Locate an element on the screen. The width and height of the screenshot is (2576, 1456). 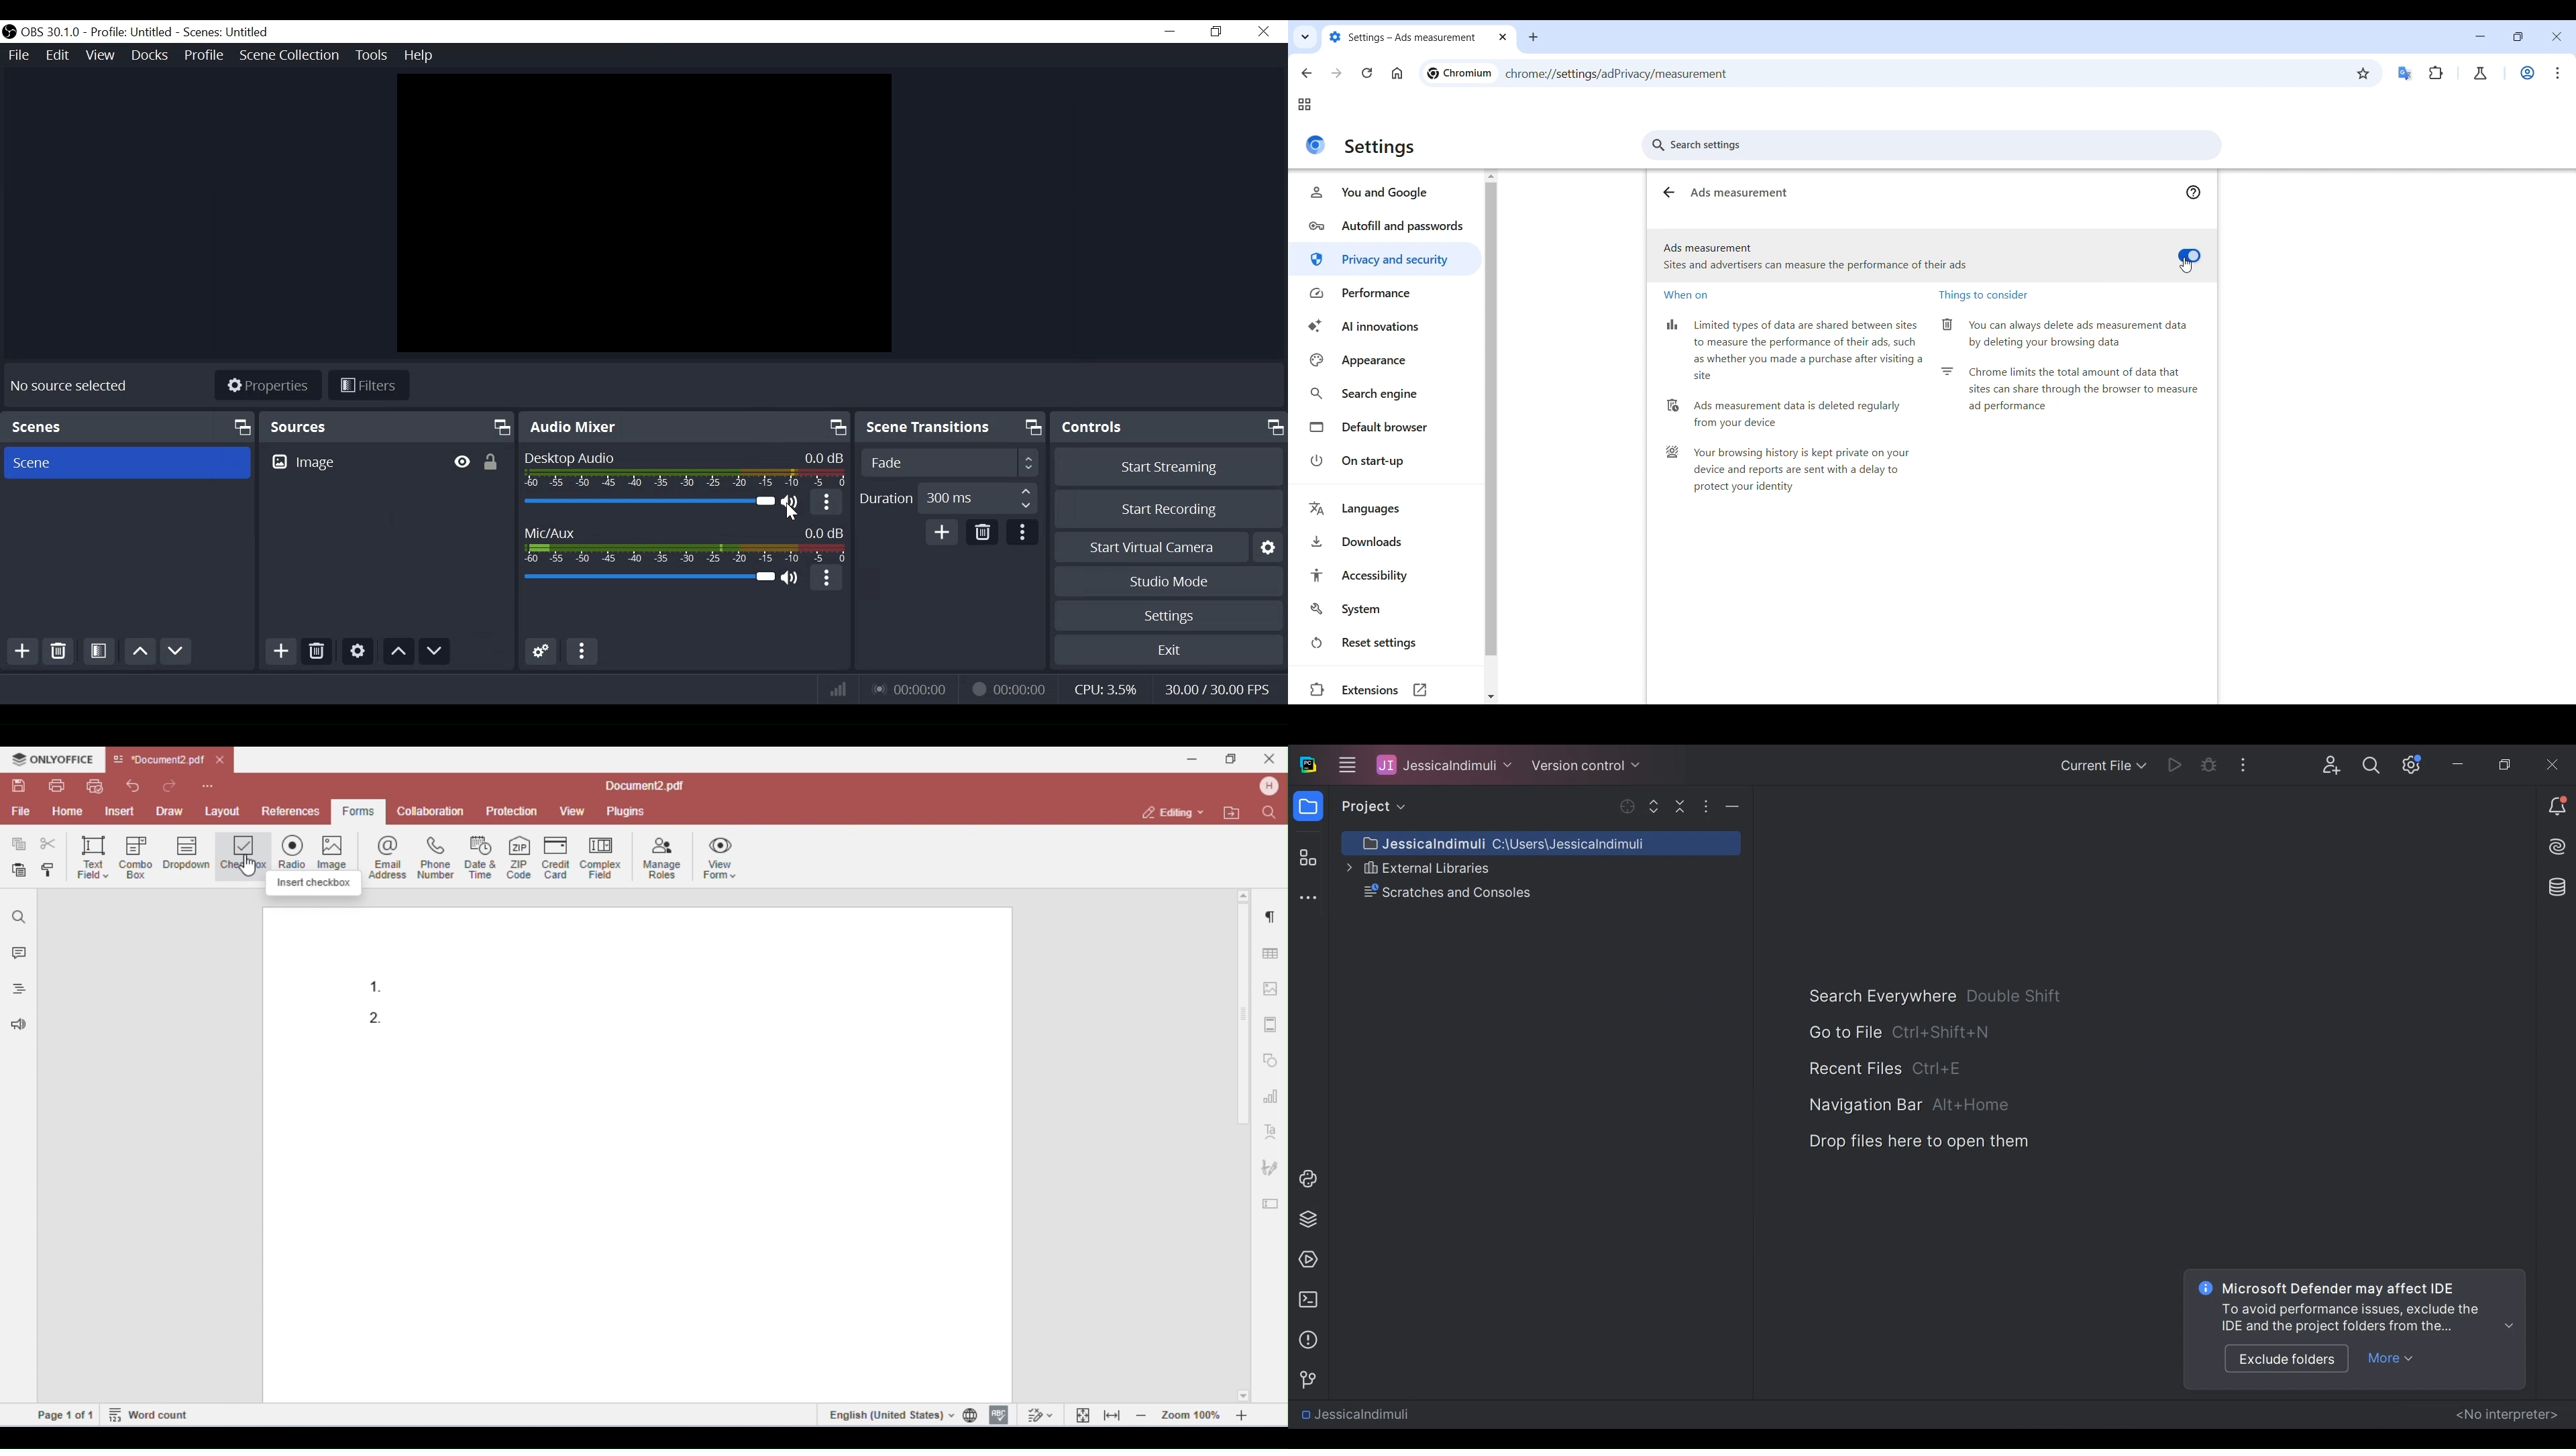
Hide/Display Source is located at coordinates (461, 461).